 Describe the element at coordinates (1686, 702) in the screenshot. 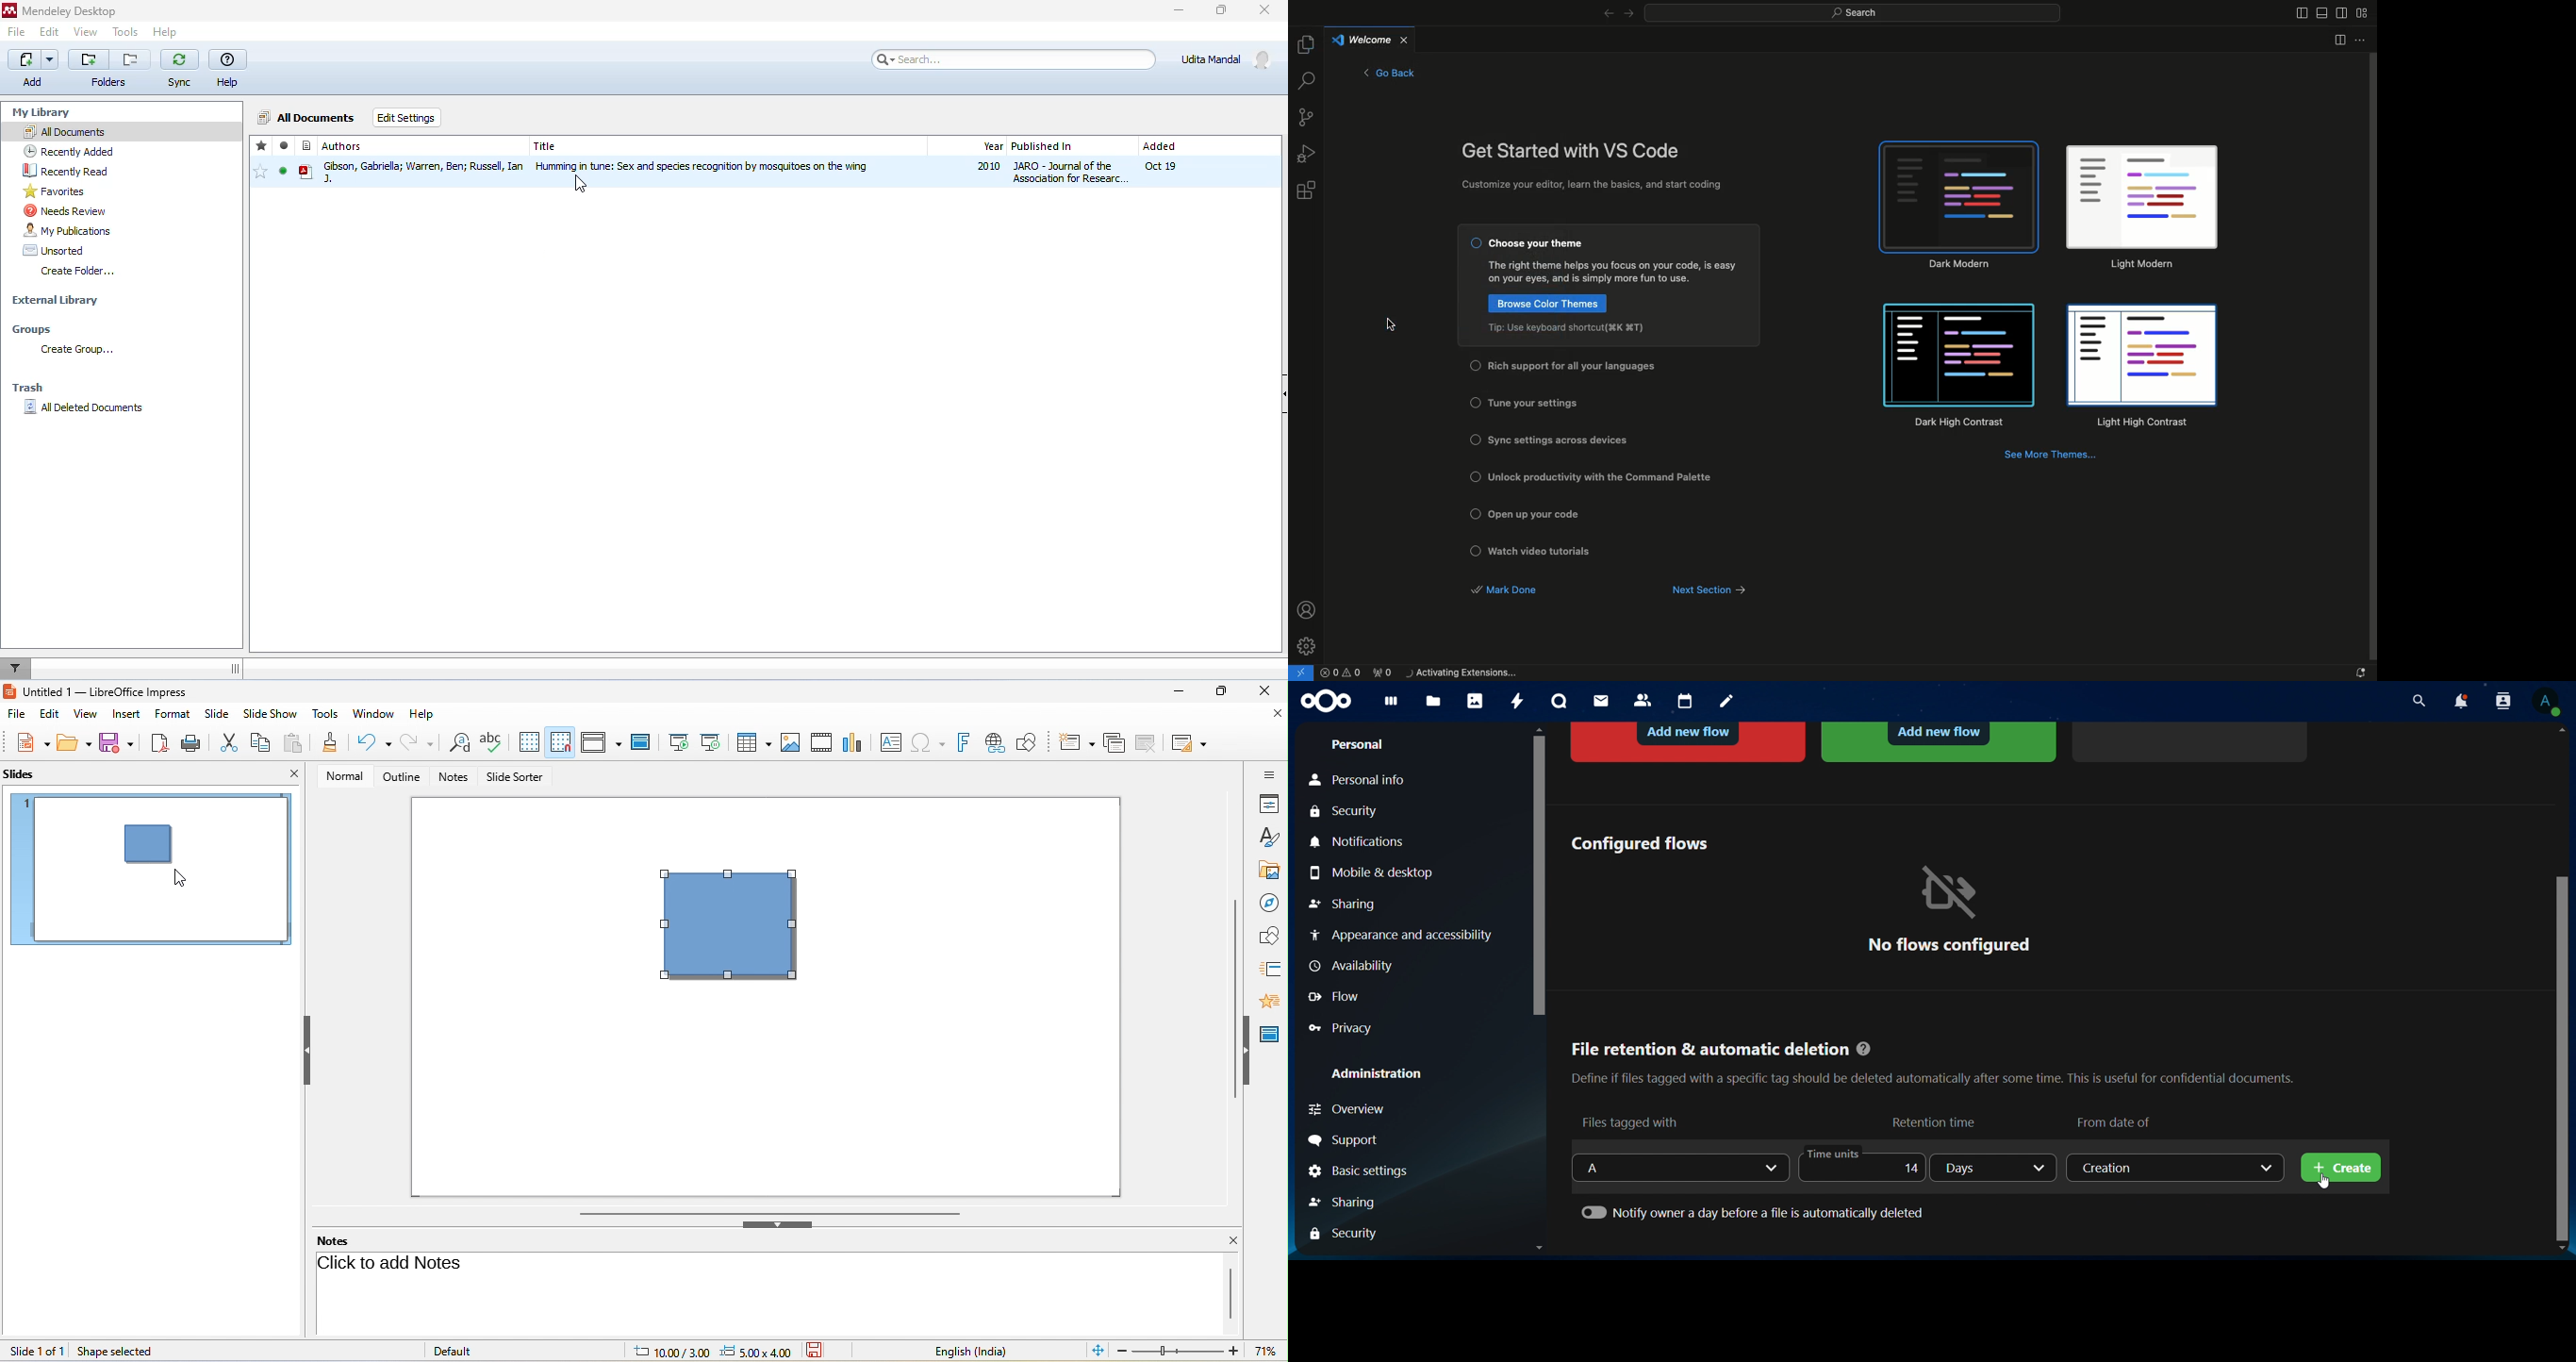

I see `calendar` at that location.